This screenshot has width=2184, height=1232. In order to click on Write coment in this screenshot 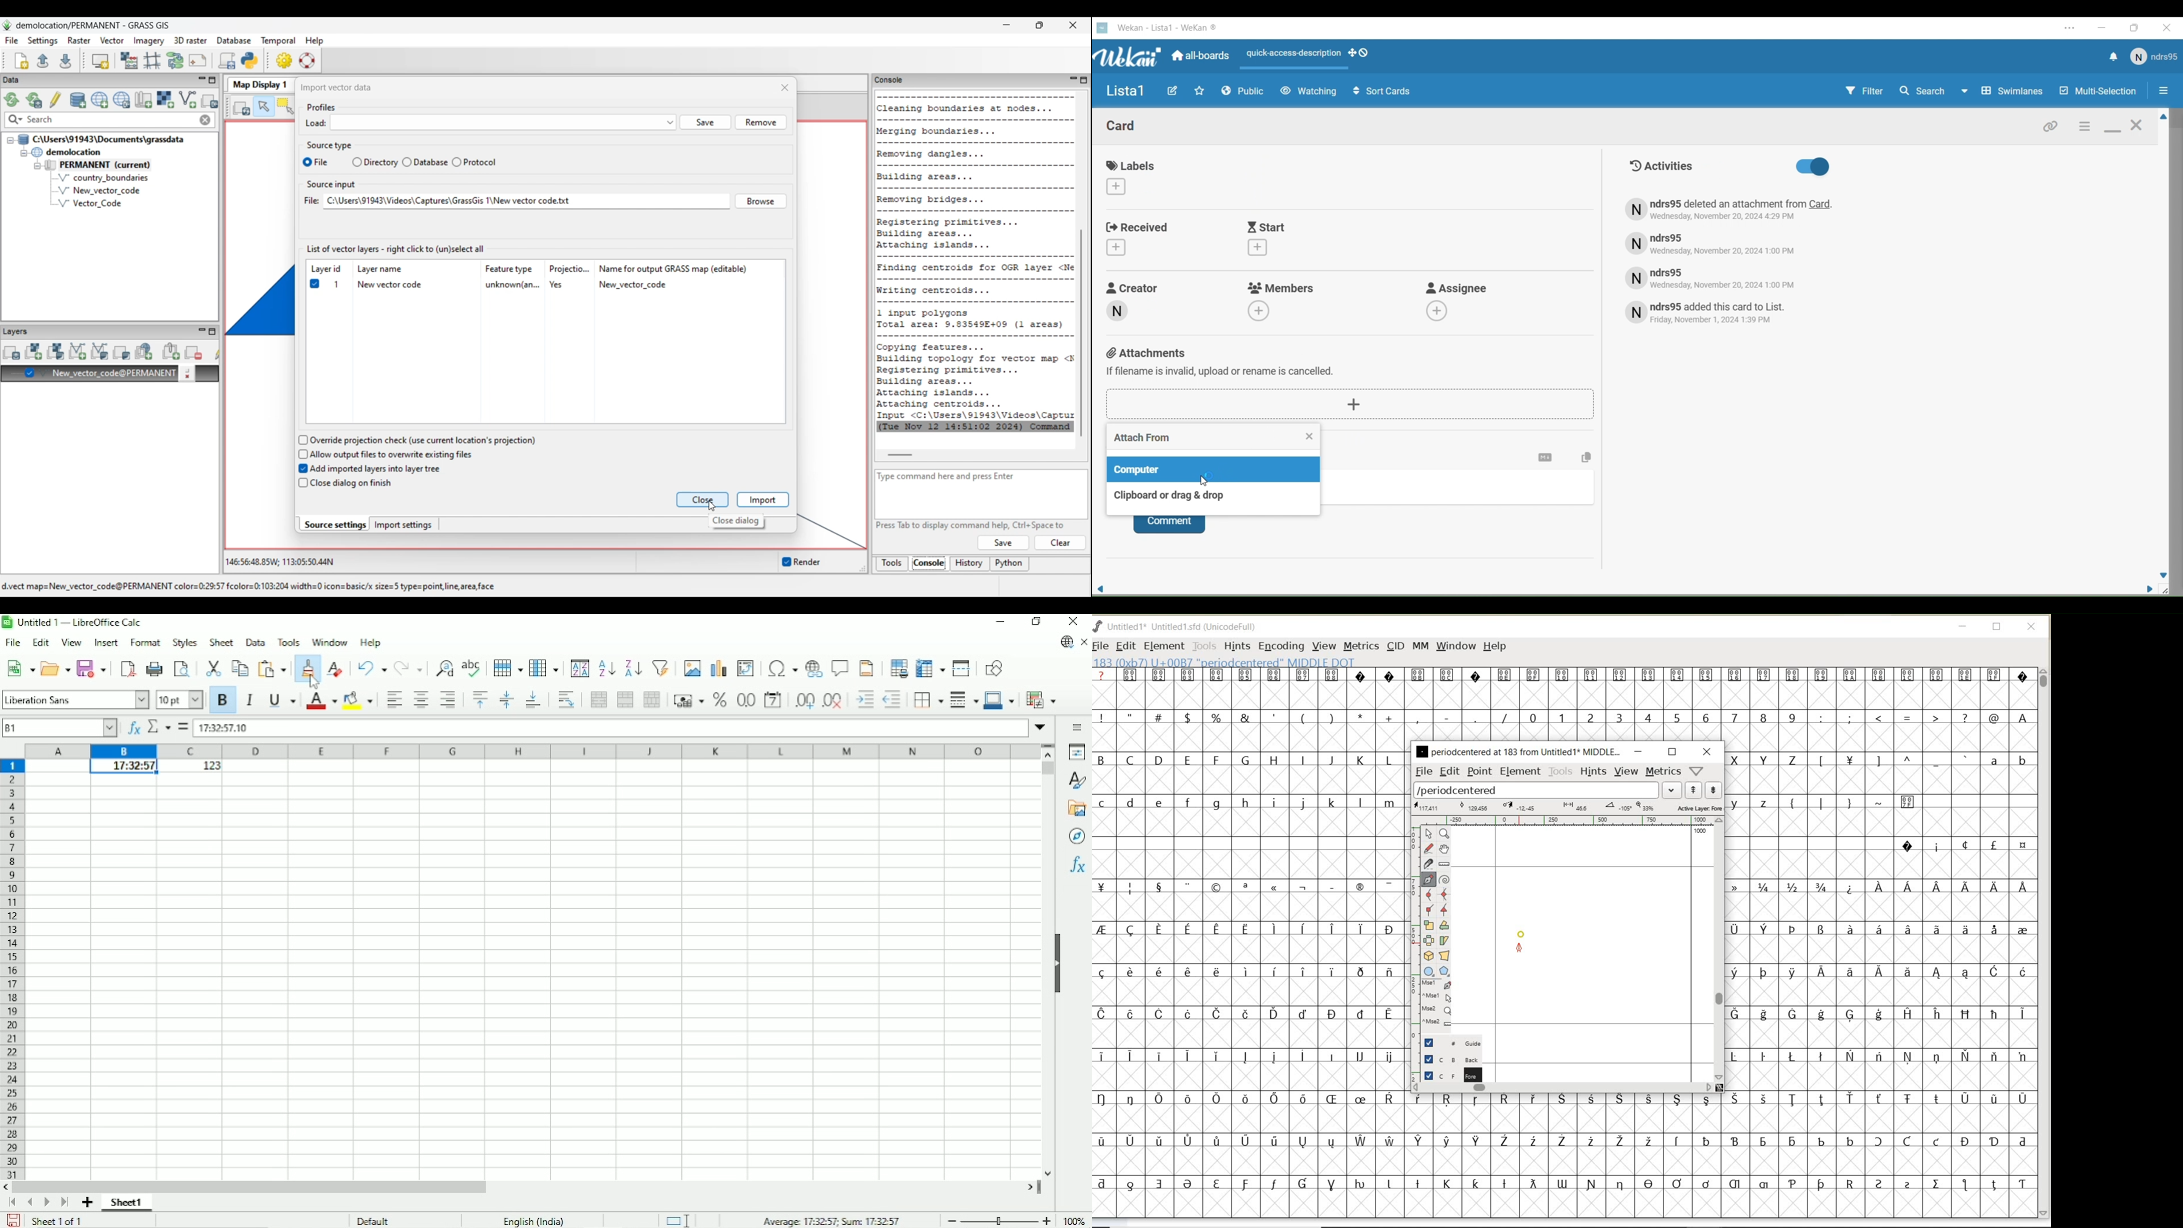, I will do `click(1462, 489)`.